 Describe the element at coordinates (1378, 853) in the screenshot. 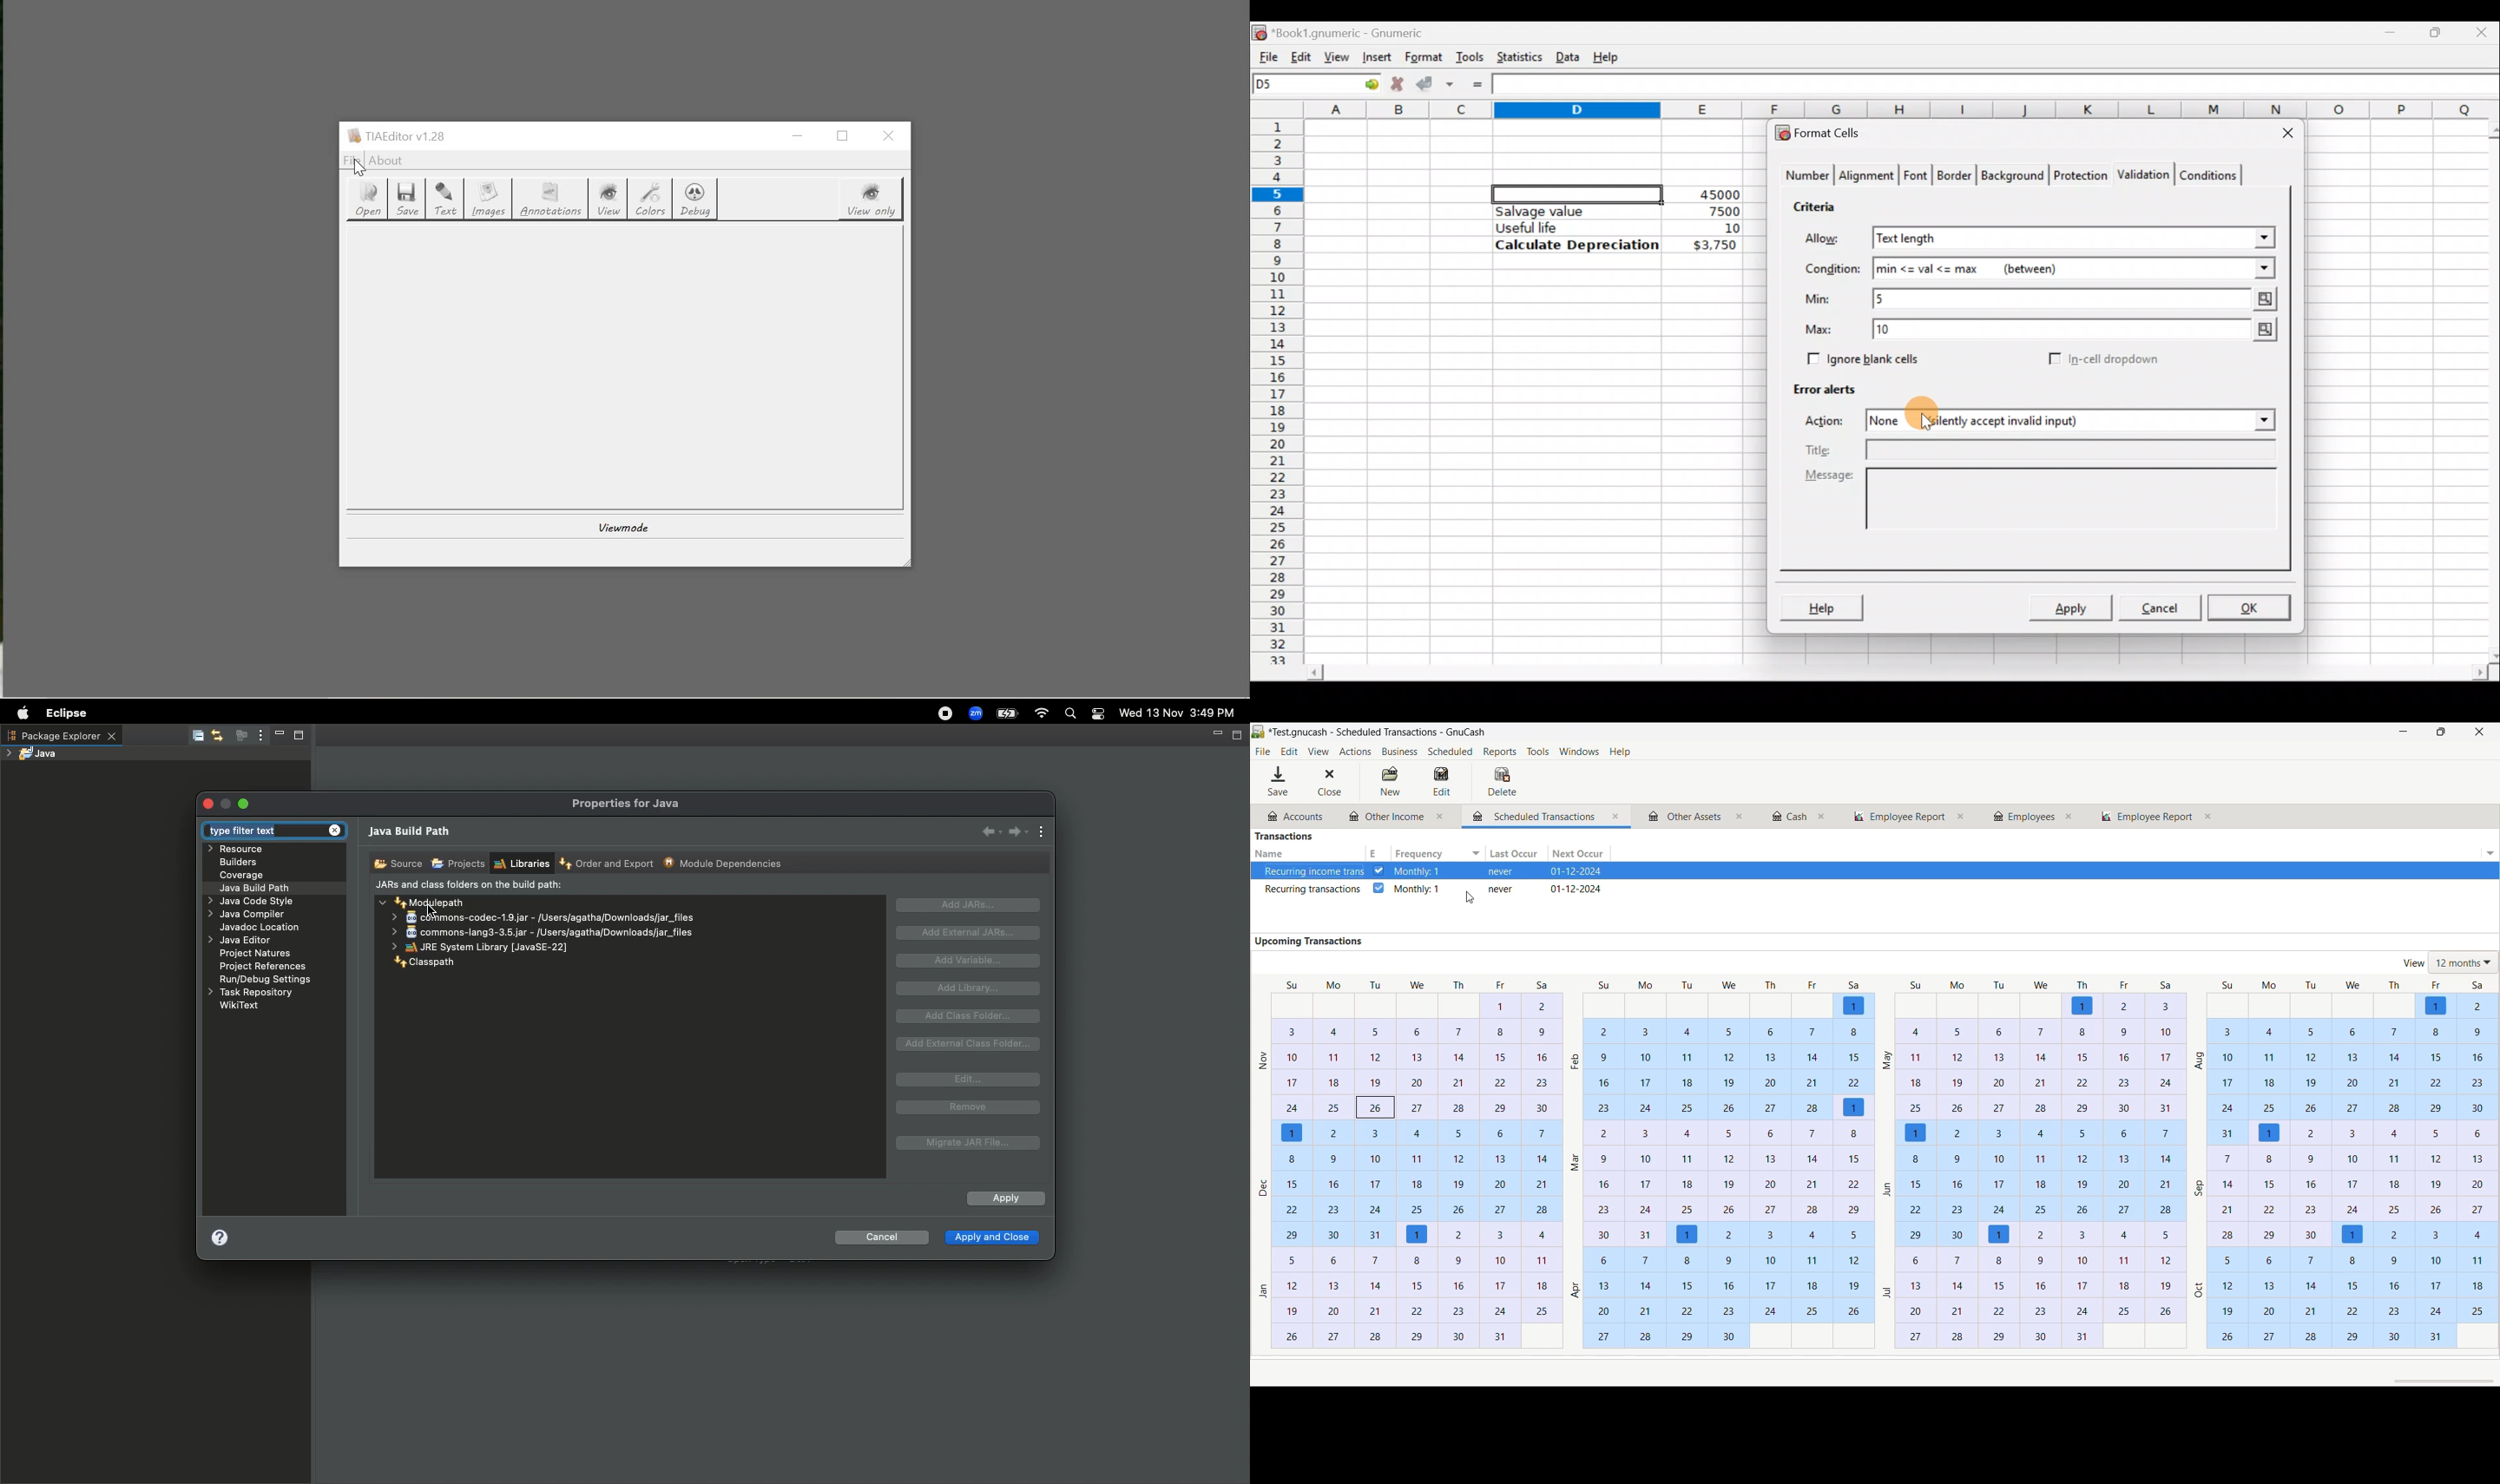

I see `E column` at that location.